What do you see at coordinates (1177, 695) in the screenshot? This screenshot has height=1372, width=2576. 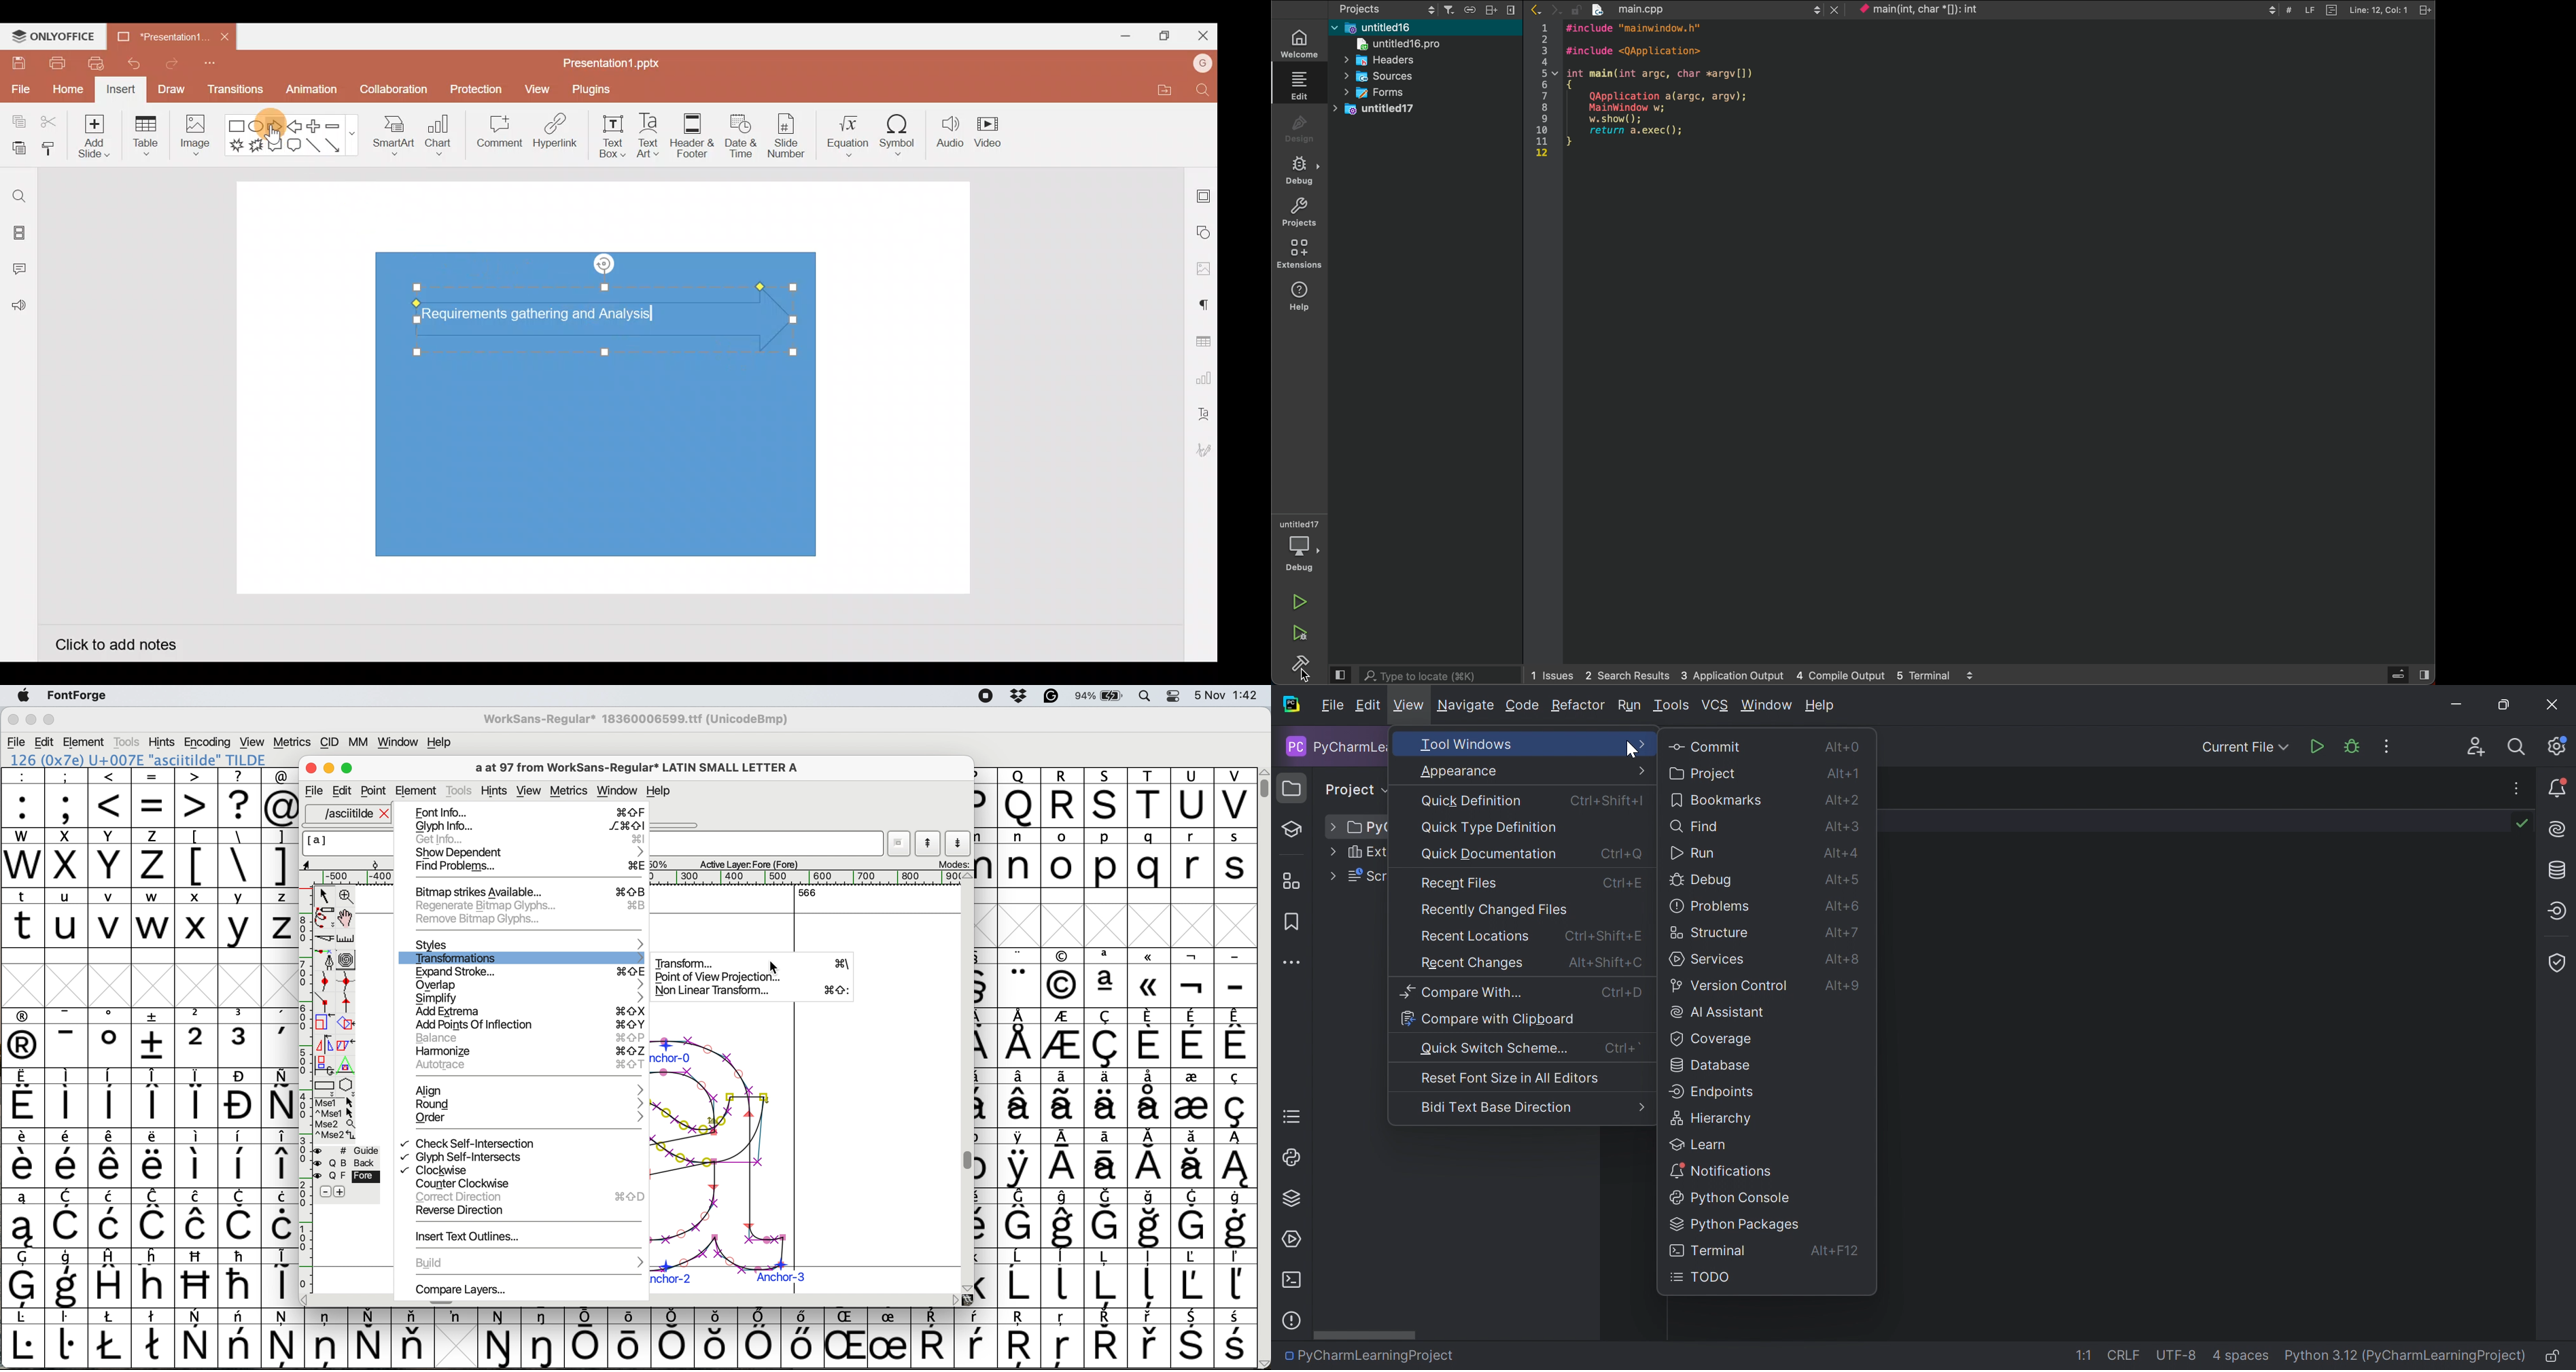 I see `control center` at bounding box center [1177, 695].